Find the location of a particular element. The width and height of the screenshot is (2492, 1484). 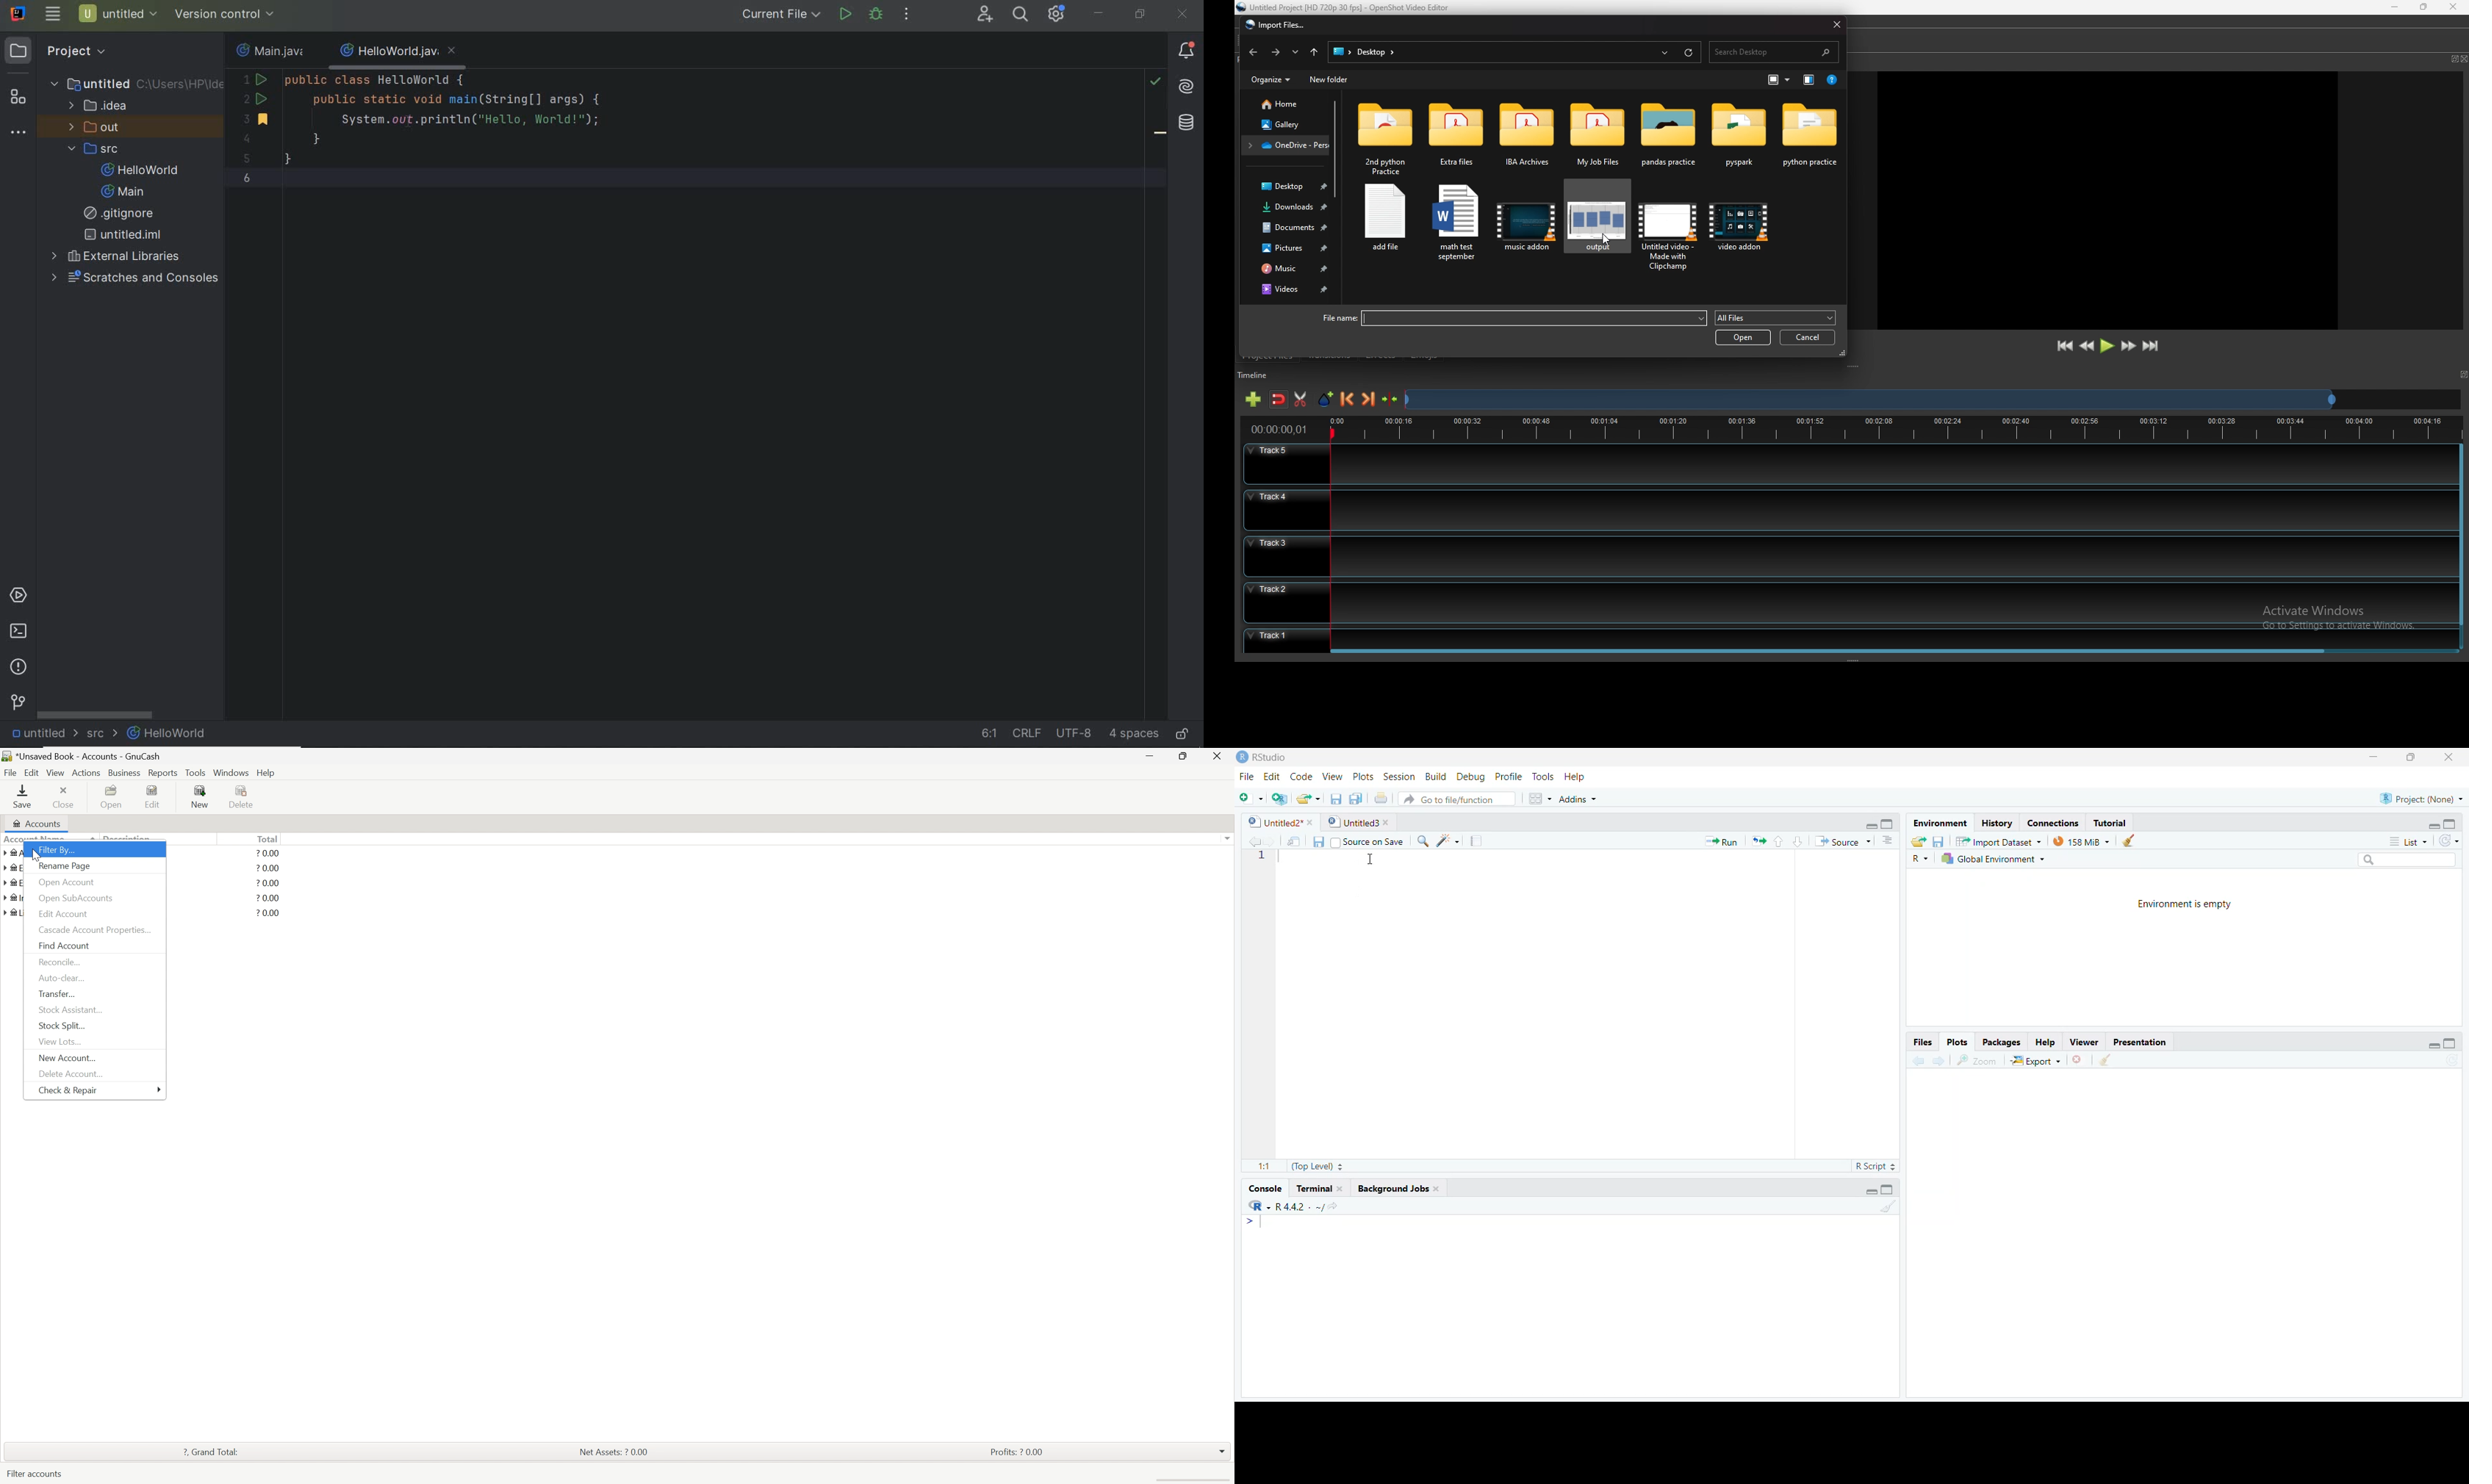

backward is located at coordinates (1912, 1060).